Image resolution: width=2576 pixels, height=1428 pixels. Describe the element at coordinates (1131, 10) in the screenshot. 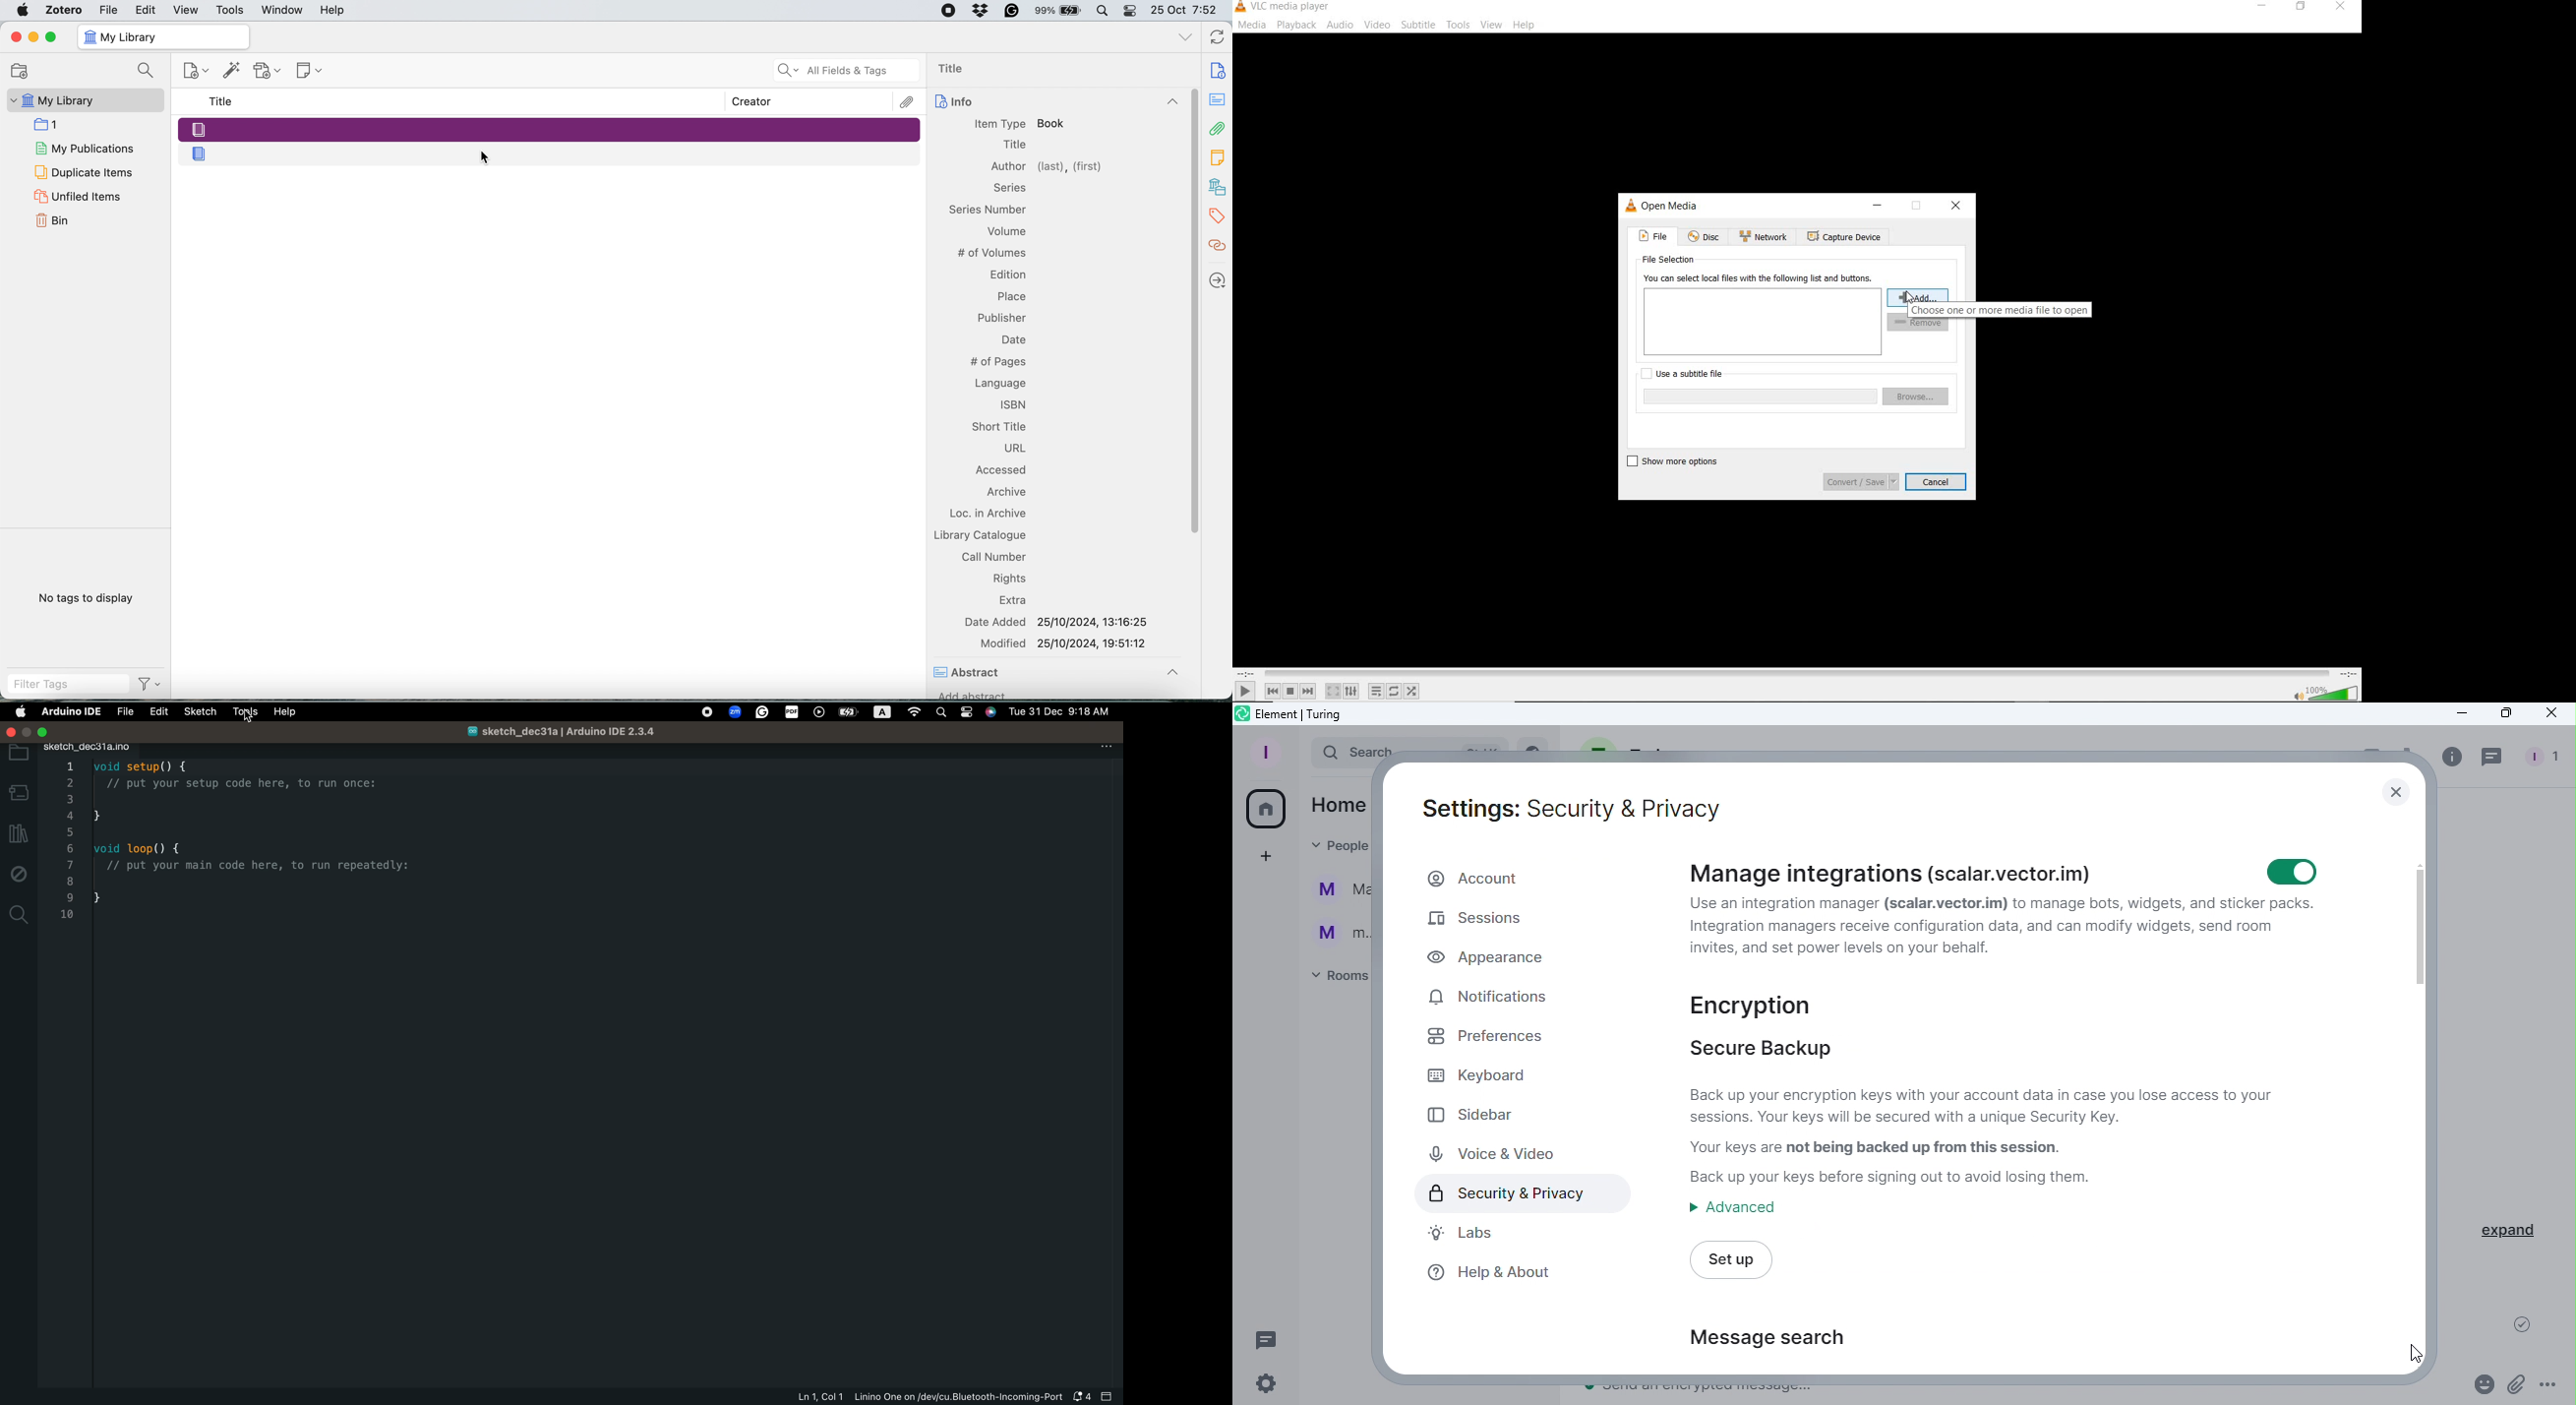

I see `Control Centre` at that location.